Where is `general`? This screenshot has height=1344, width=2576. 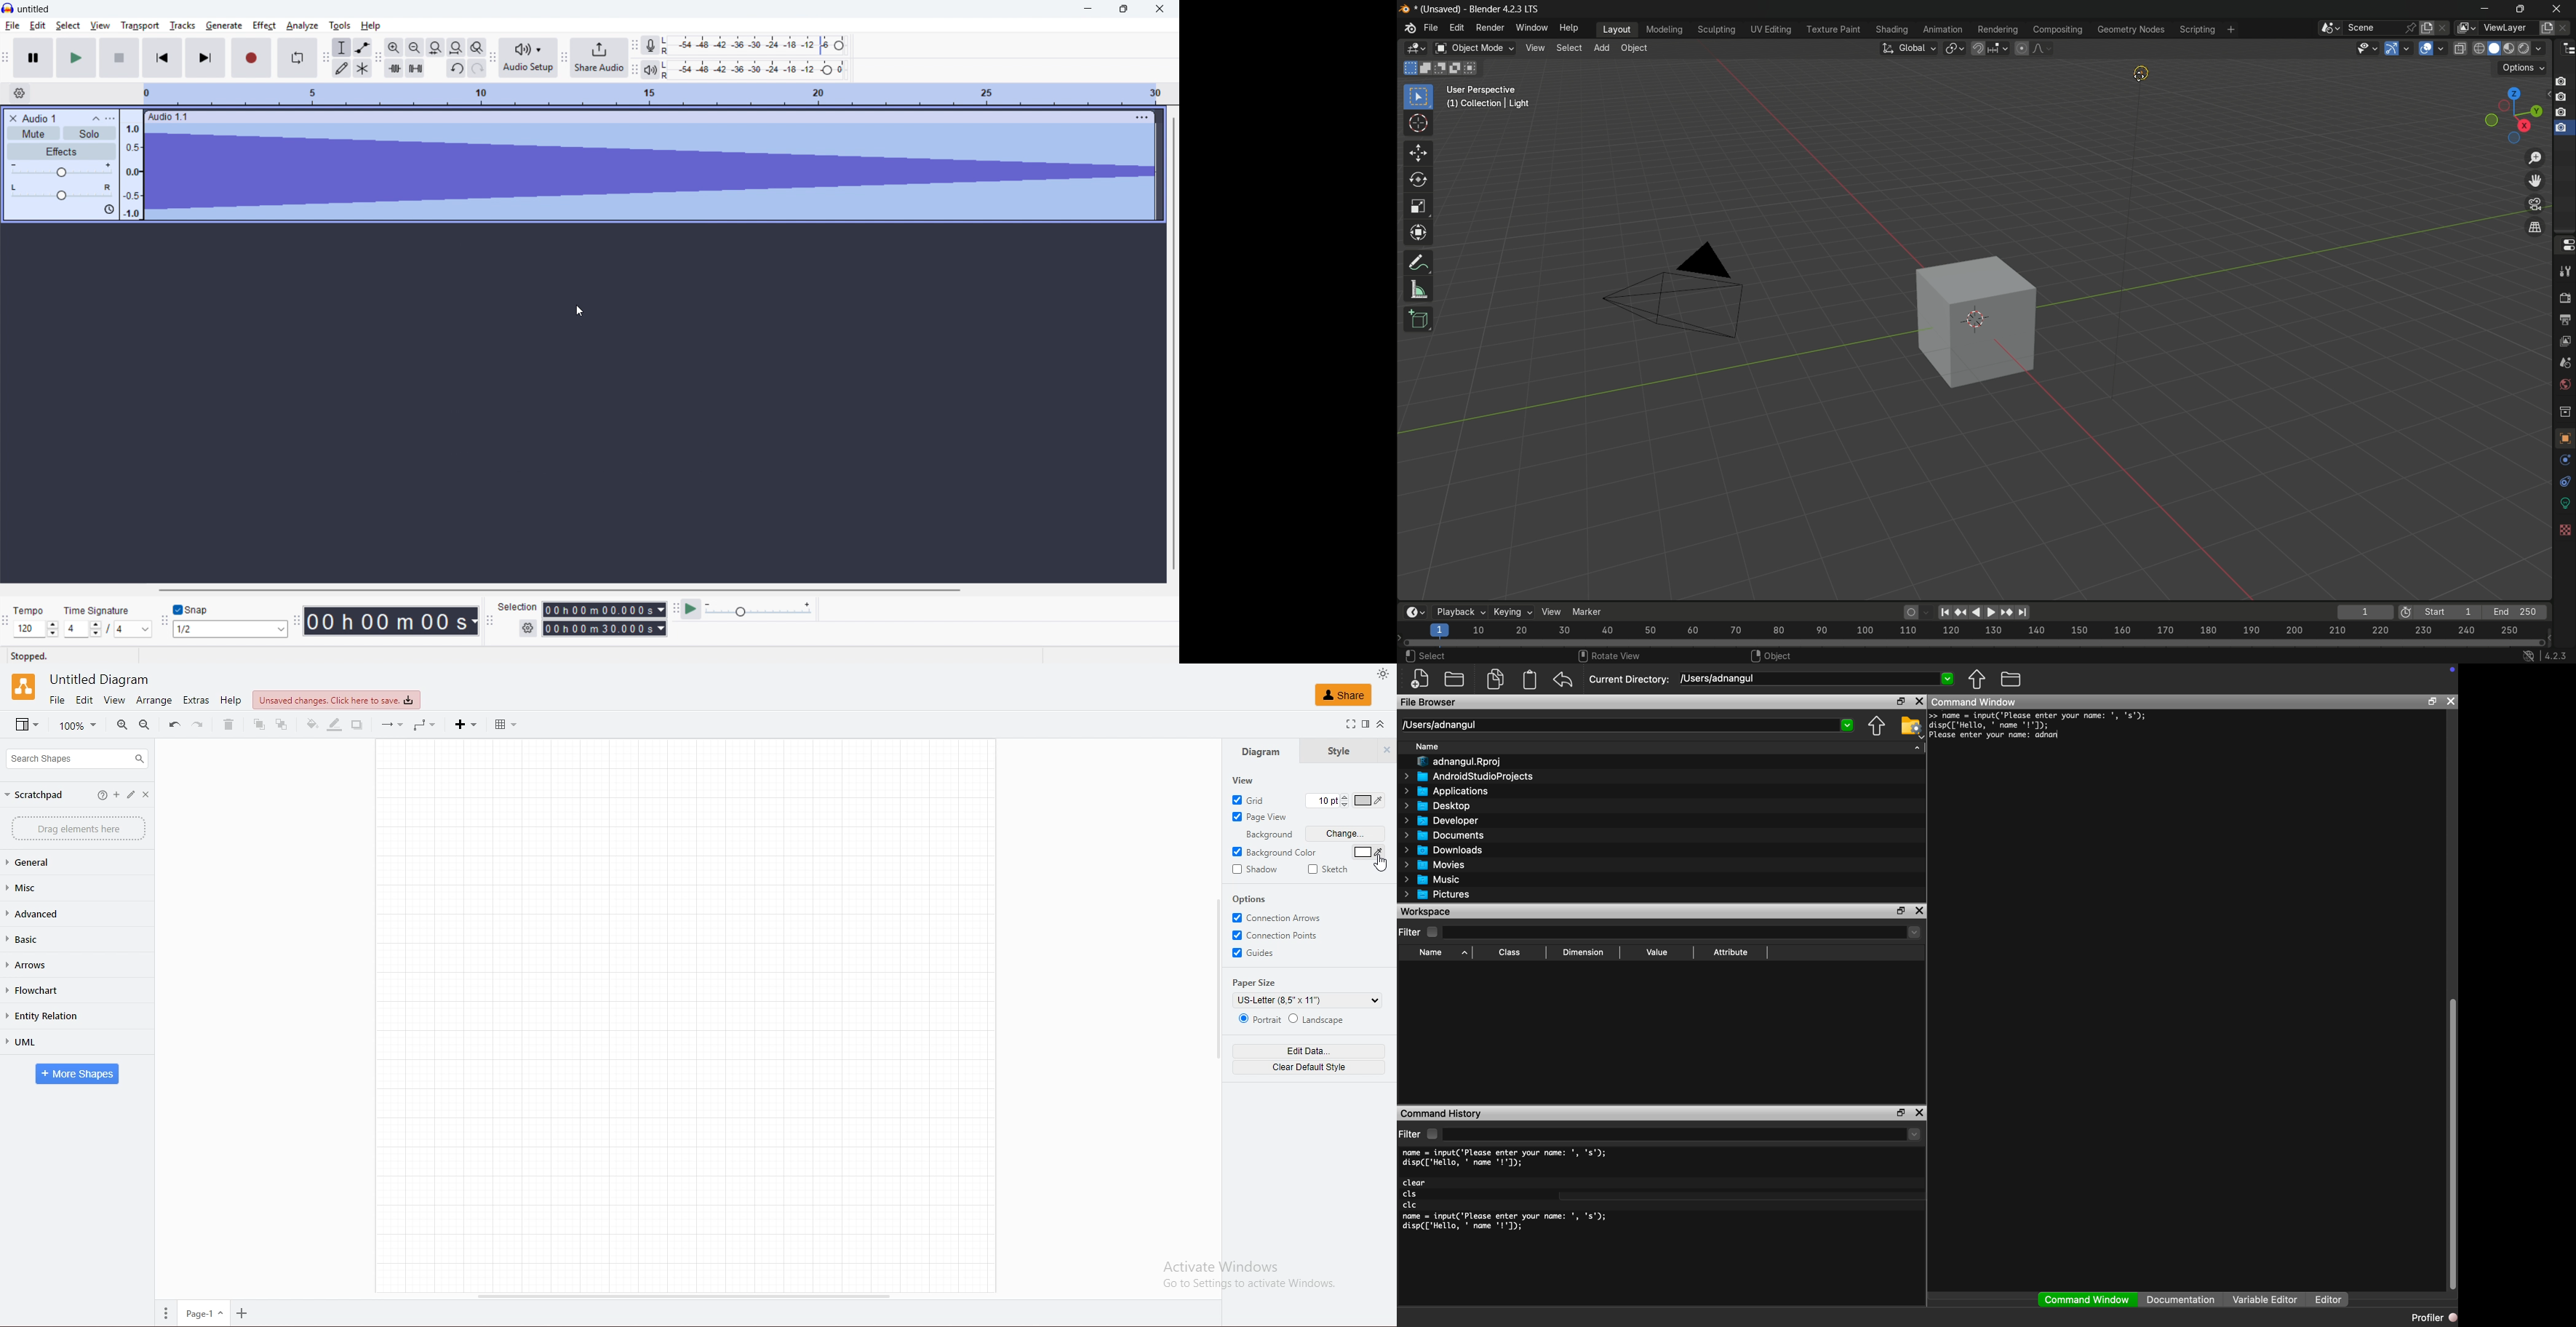 general is located at coordinates (60, 863).